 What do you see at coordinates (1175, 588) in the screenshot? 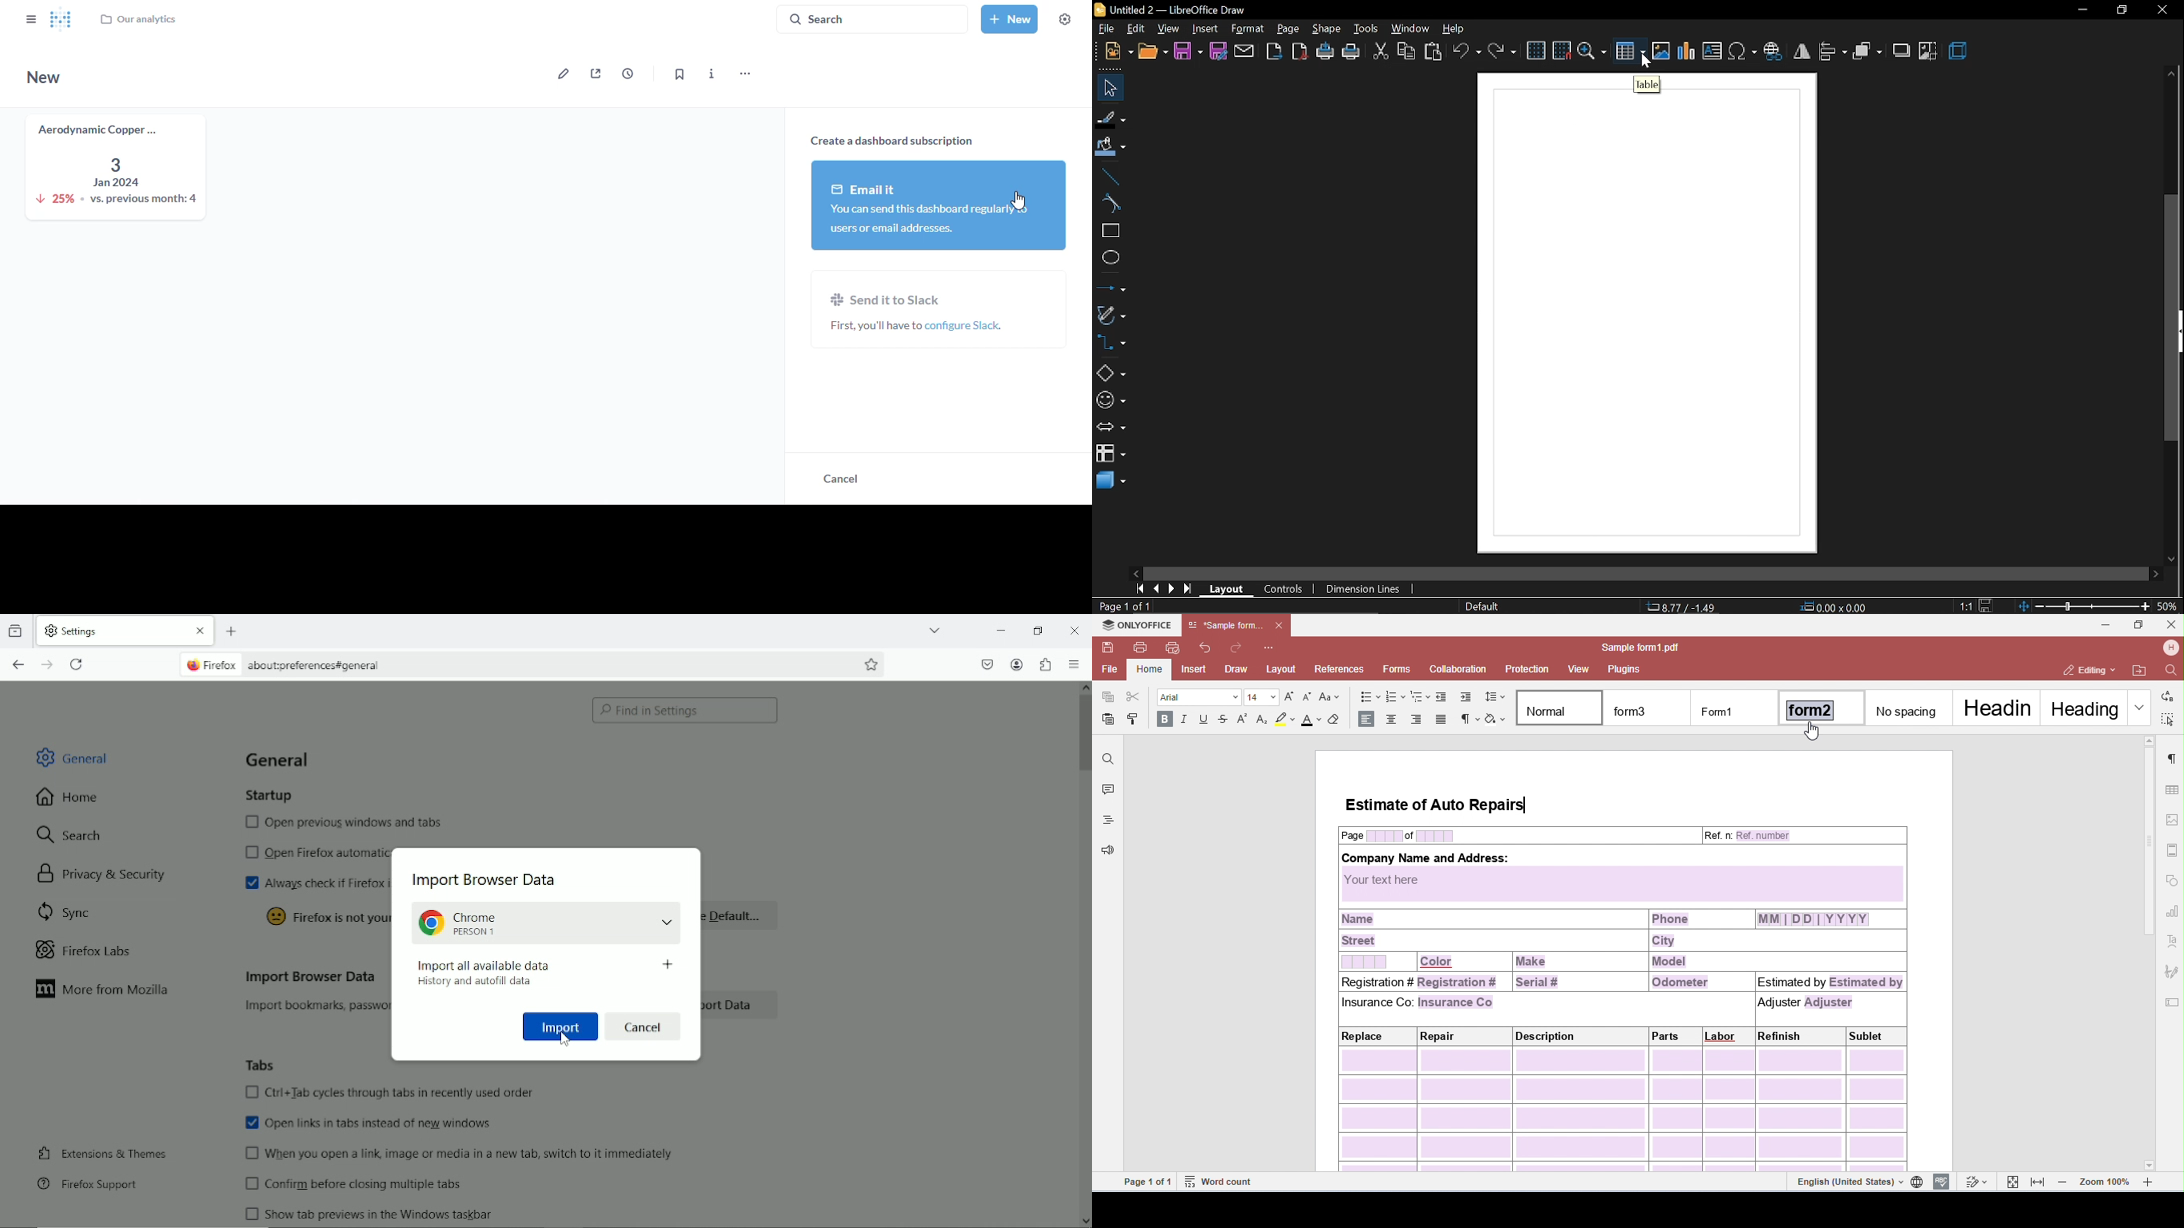
I see `next page` at bounding box center [1175, 588].